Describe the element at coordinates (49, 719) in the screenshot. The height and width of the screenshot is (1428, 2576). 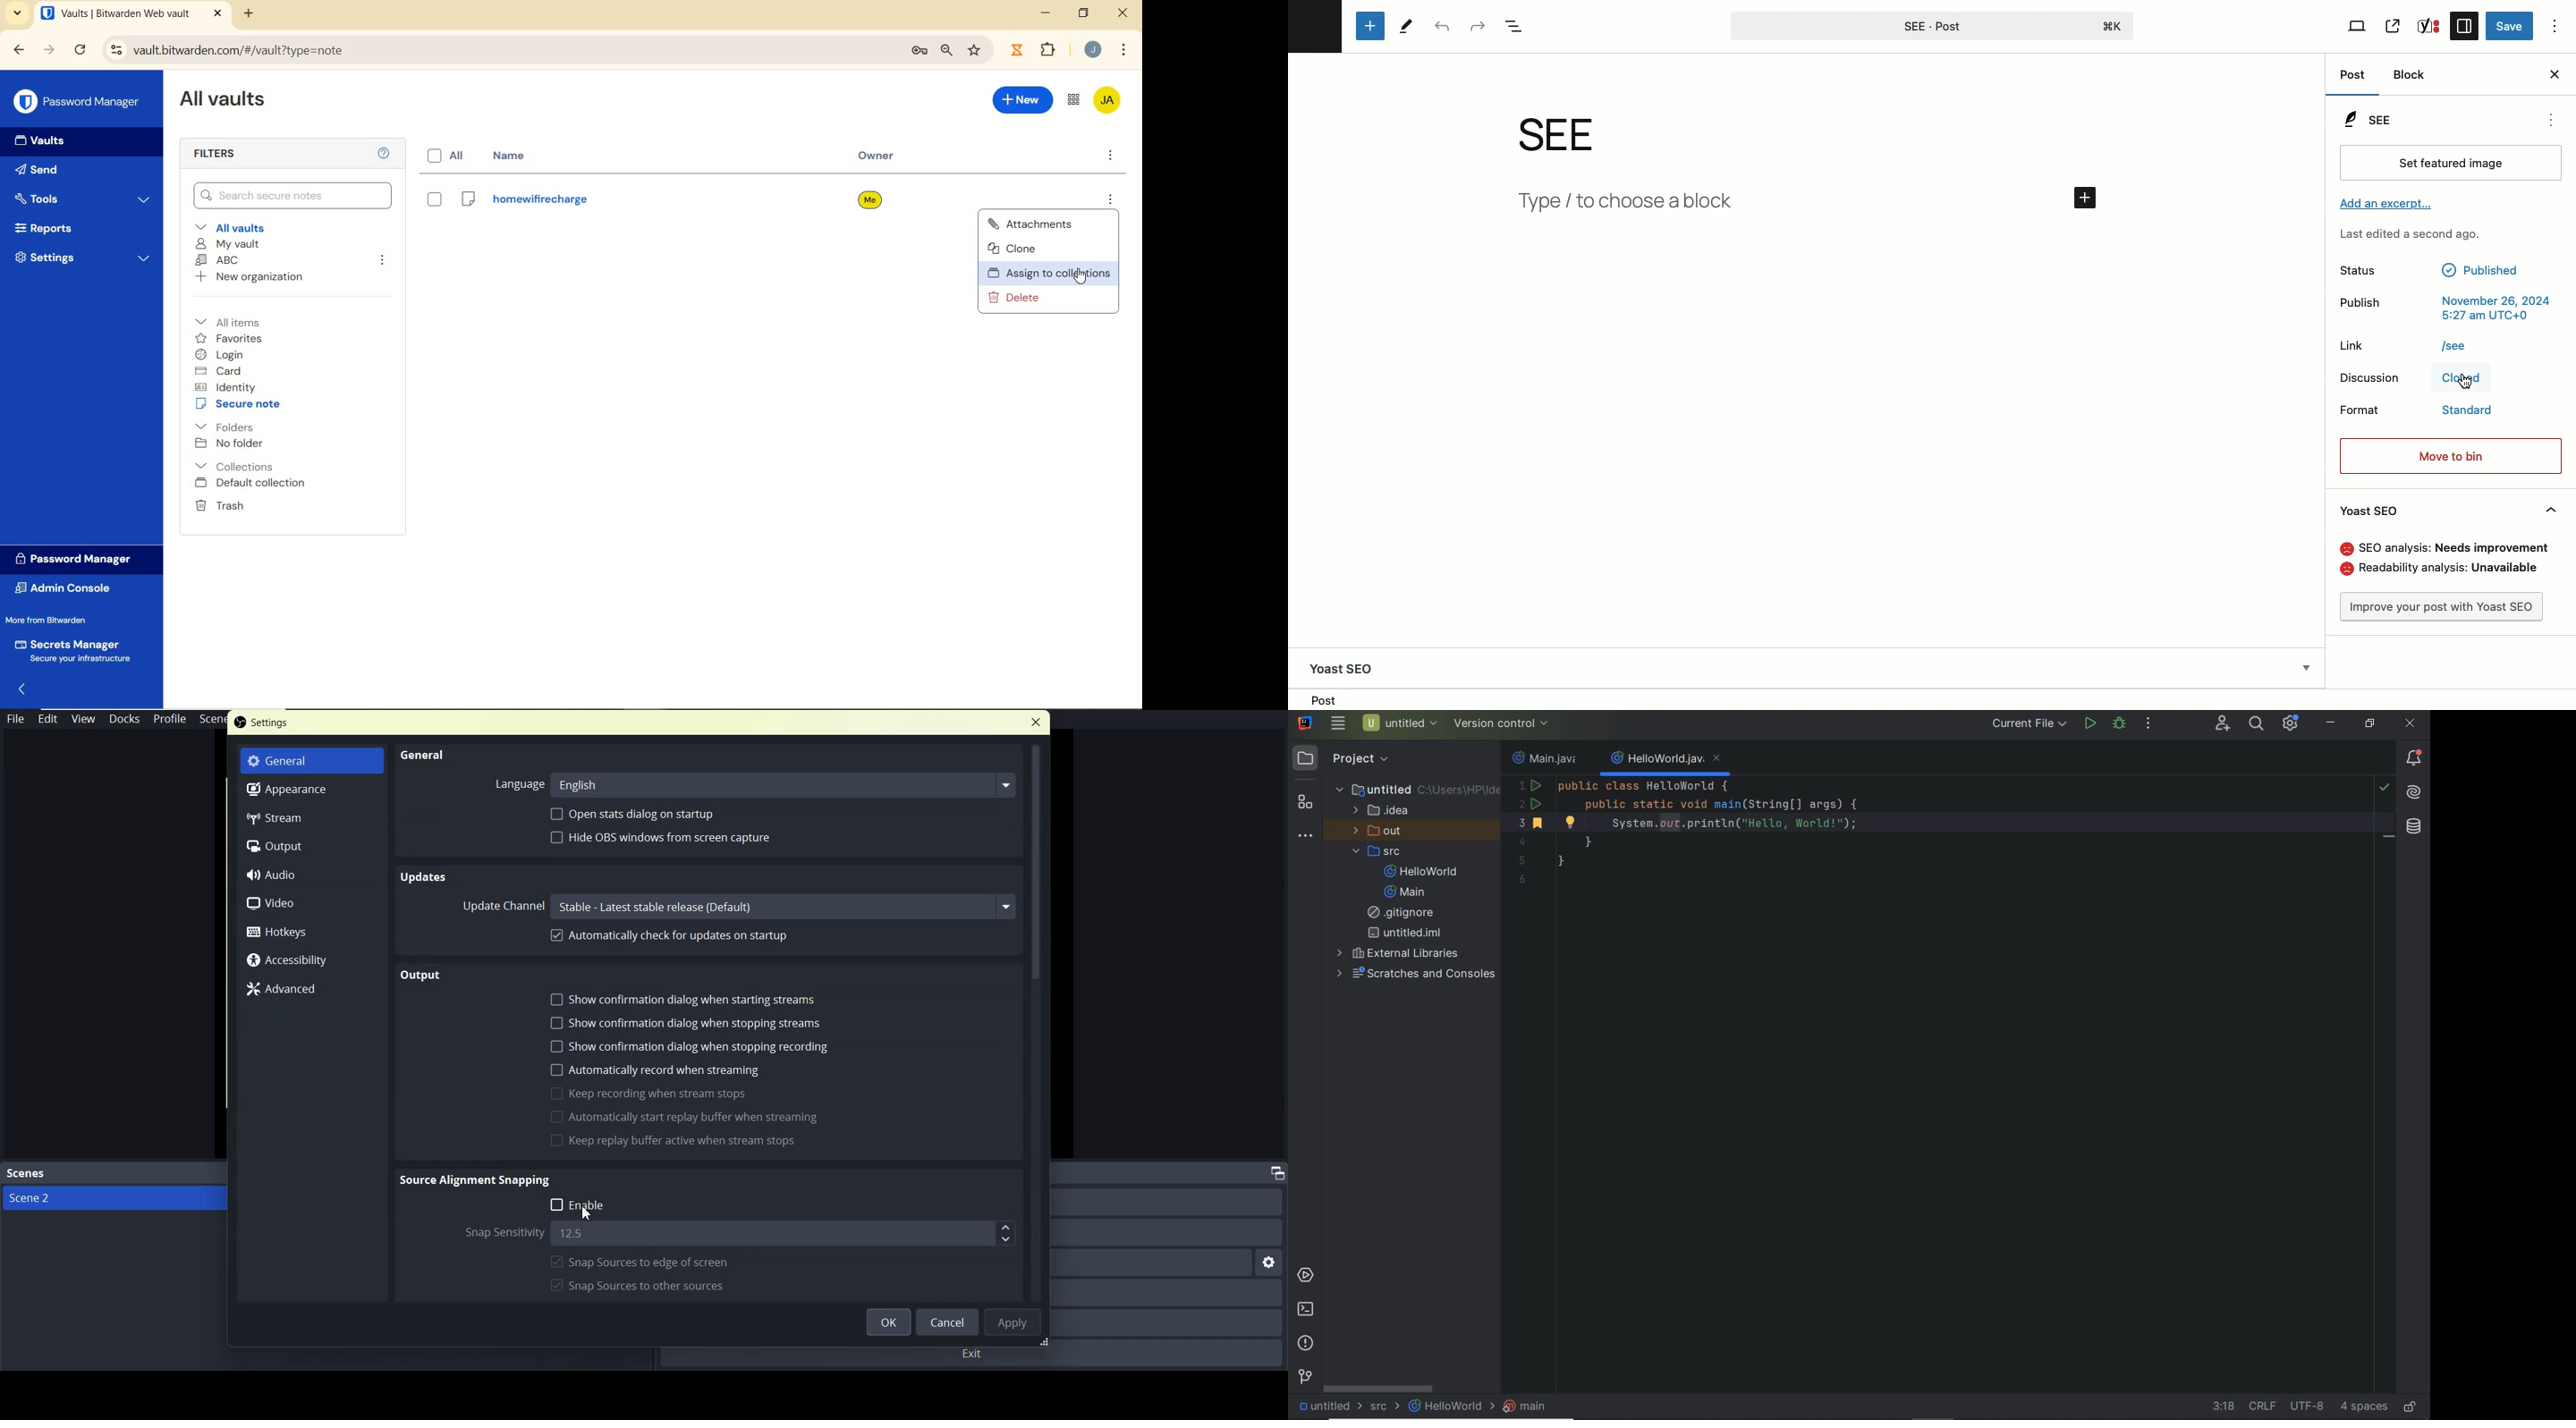
I see `Edit` at that location.